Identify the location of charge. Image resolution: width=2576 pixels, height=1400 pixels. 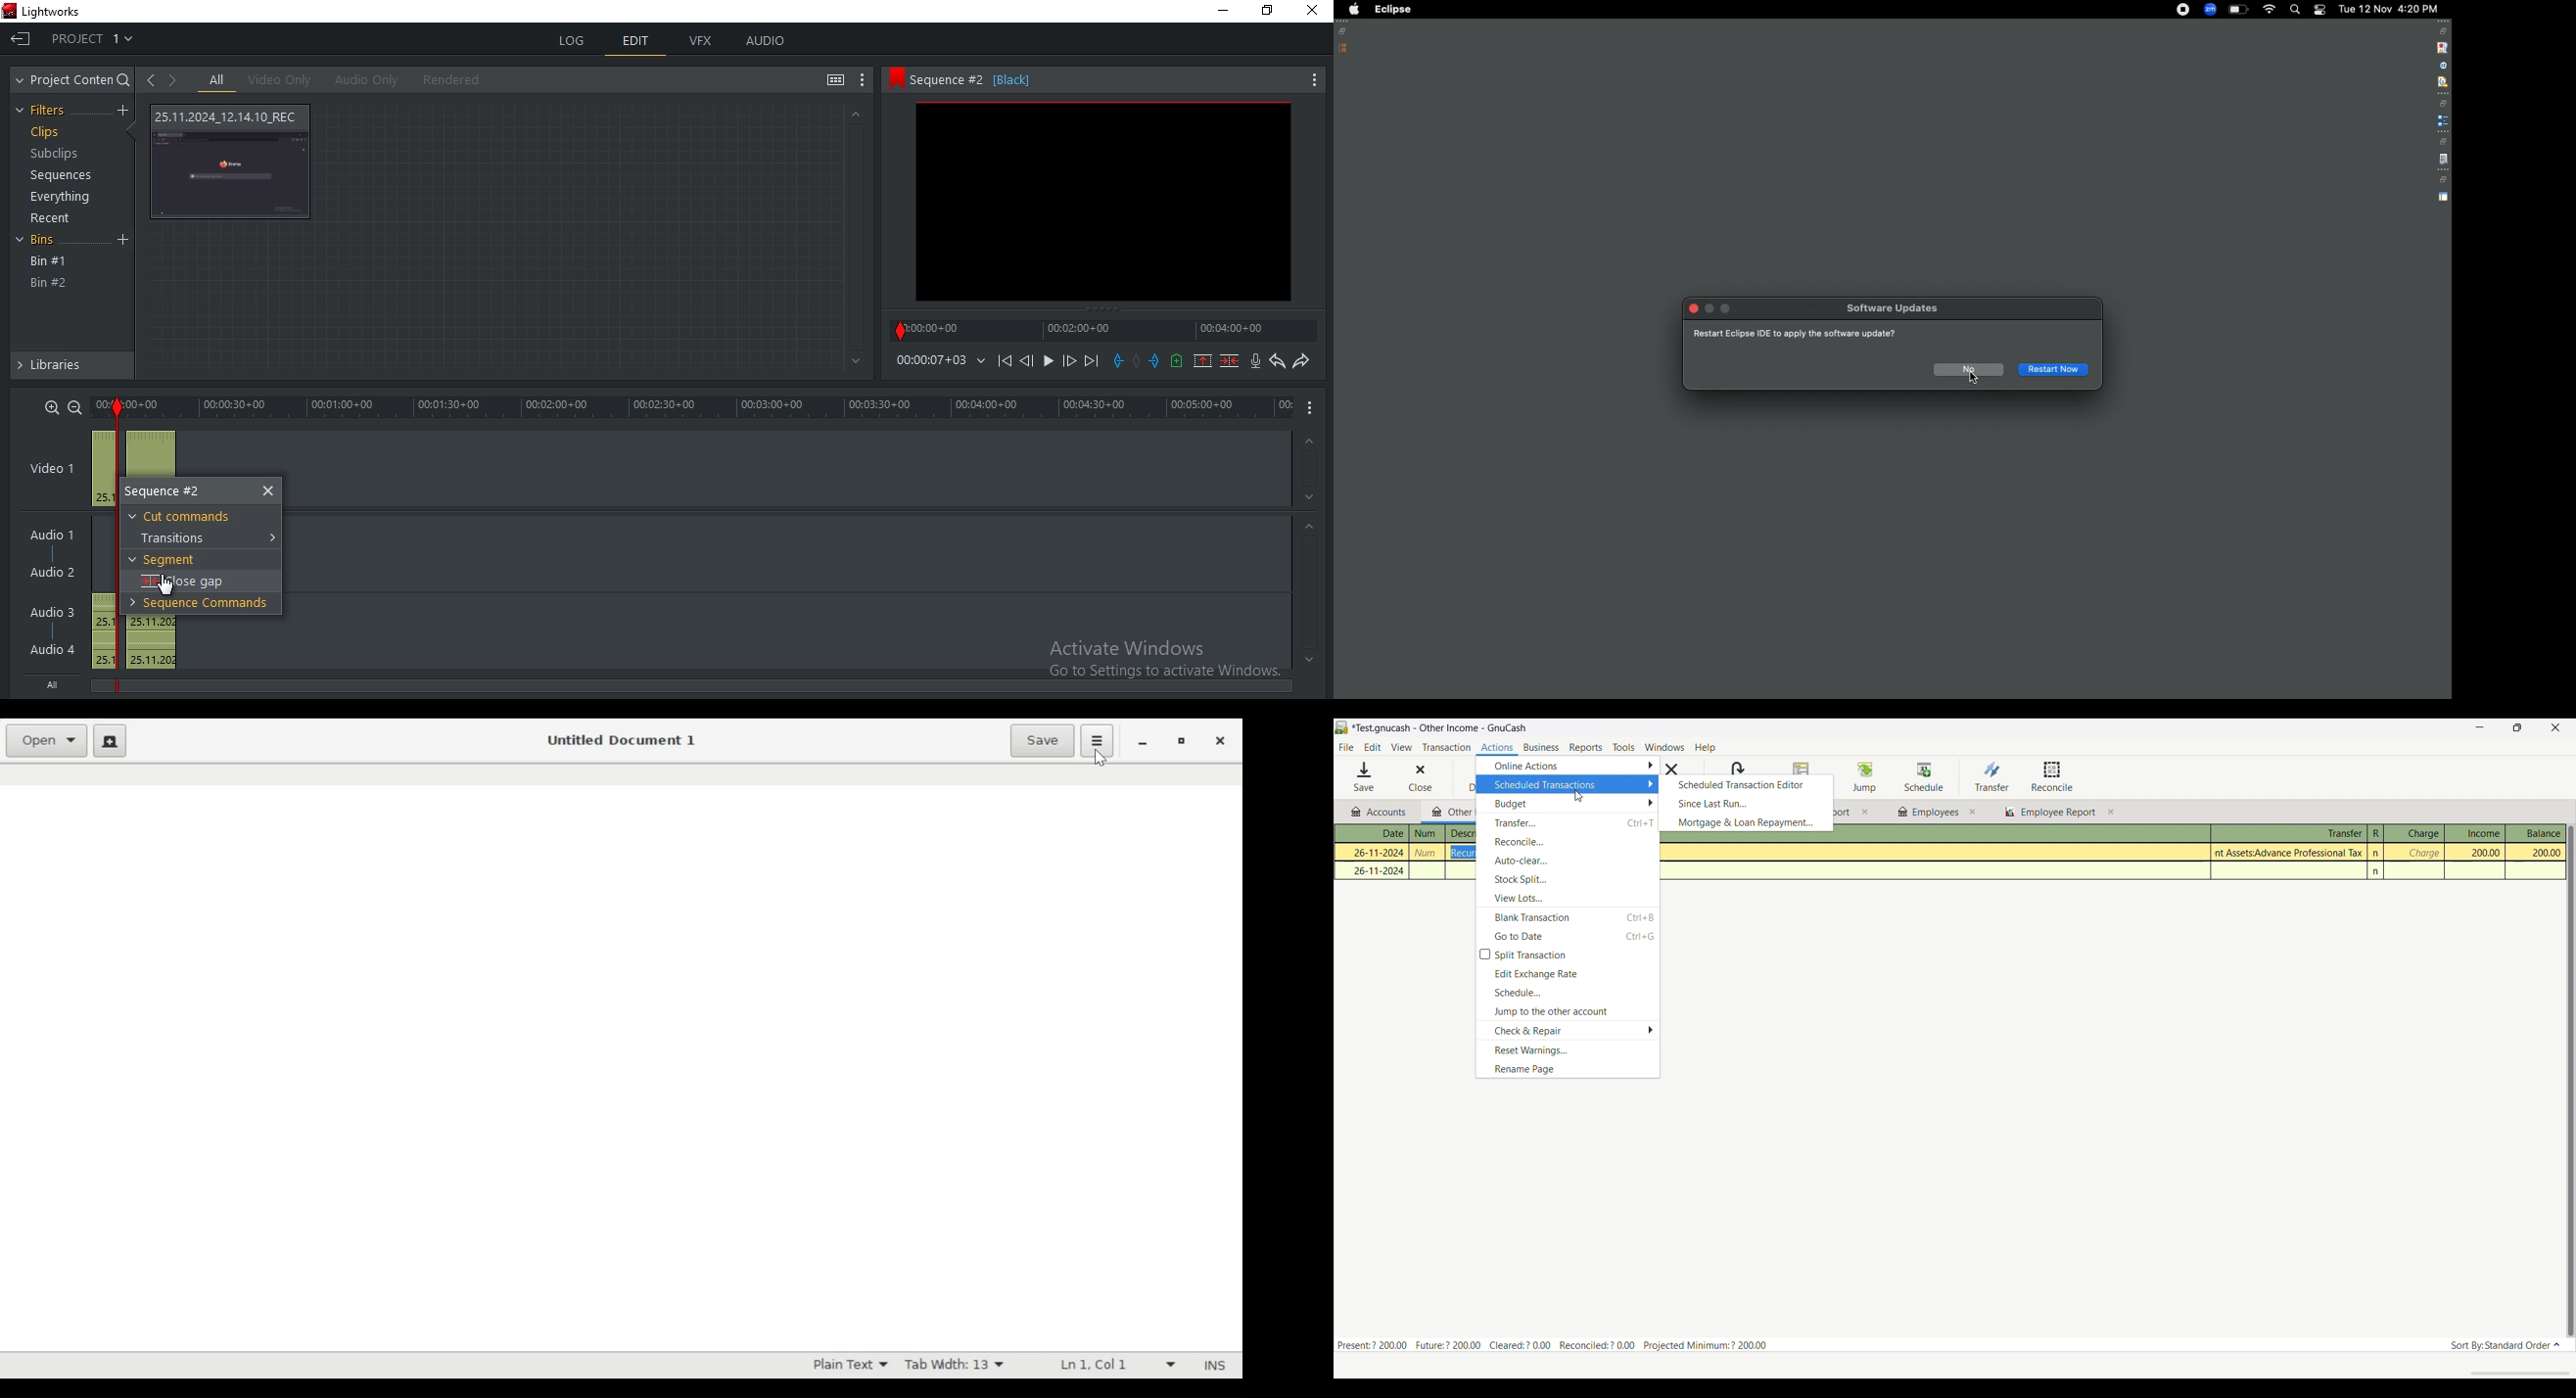
(2423, 853).